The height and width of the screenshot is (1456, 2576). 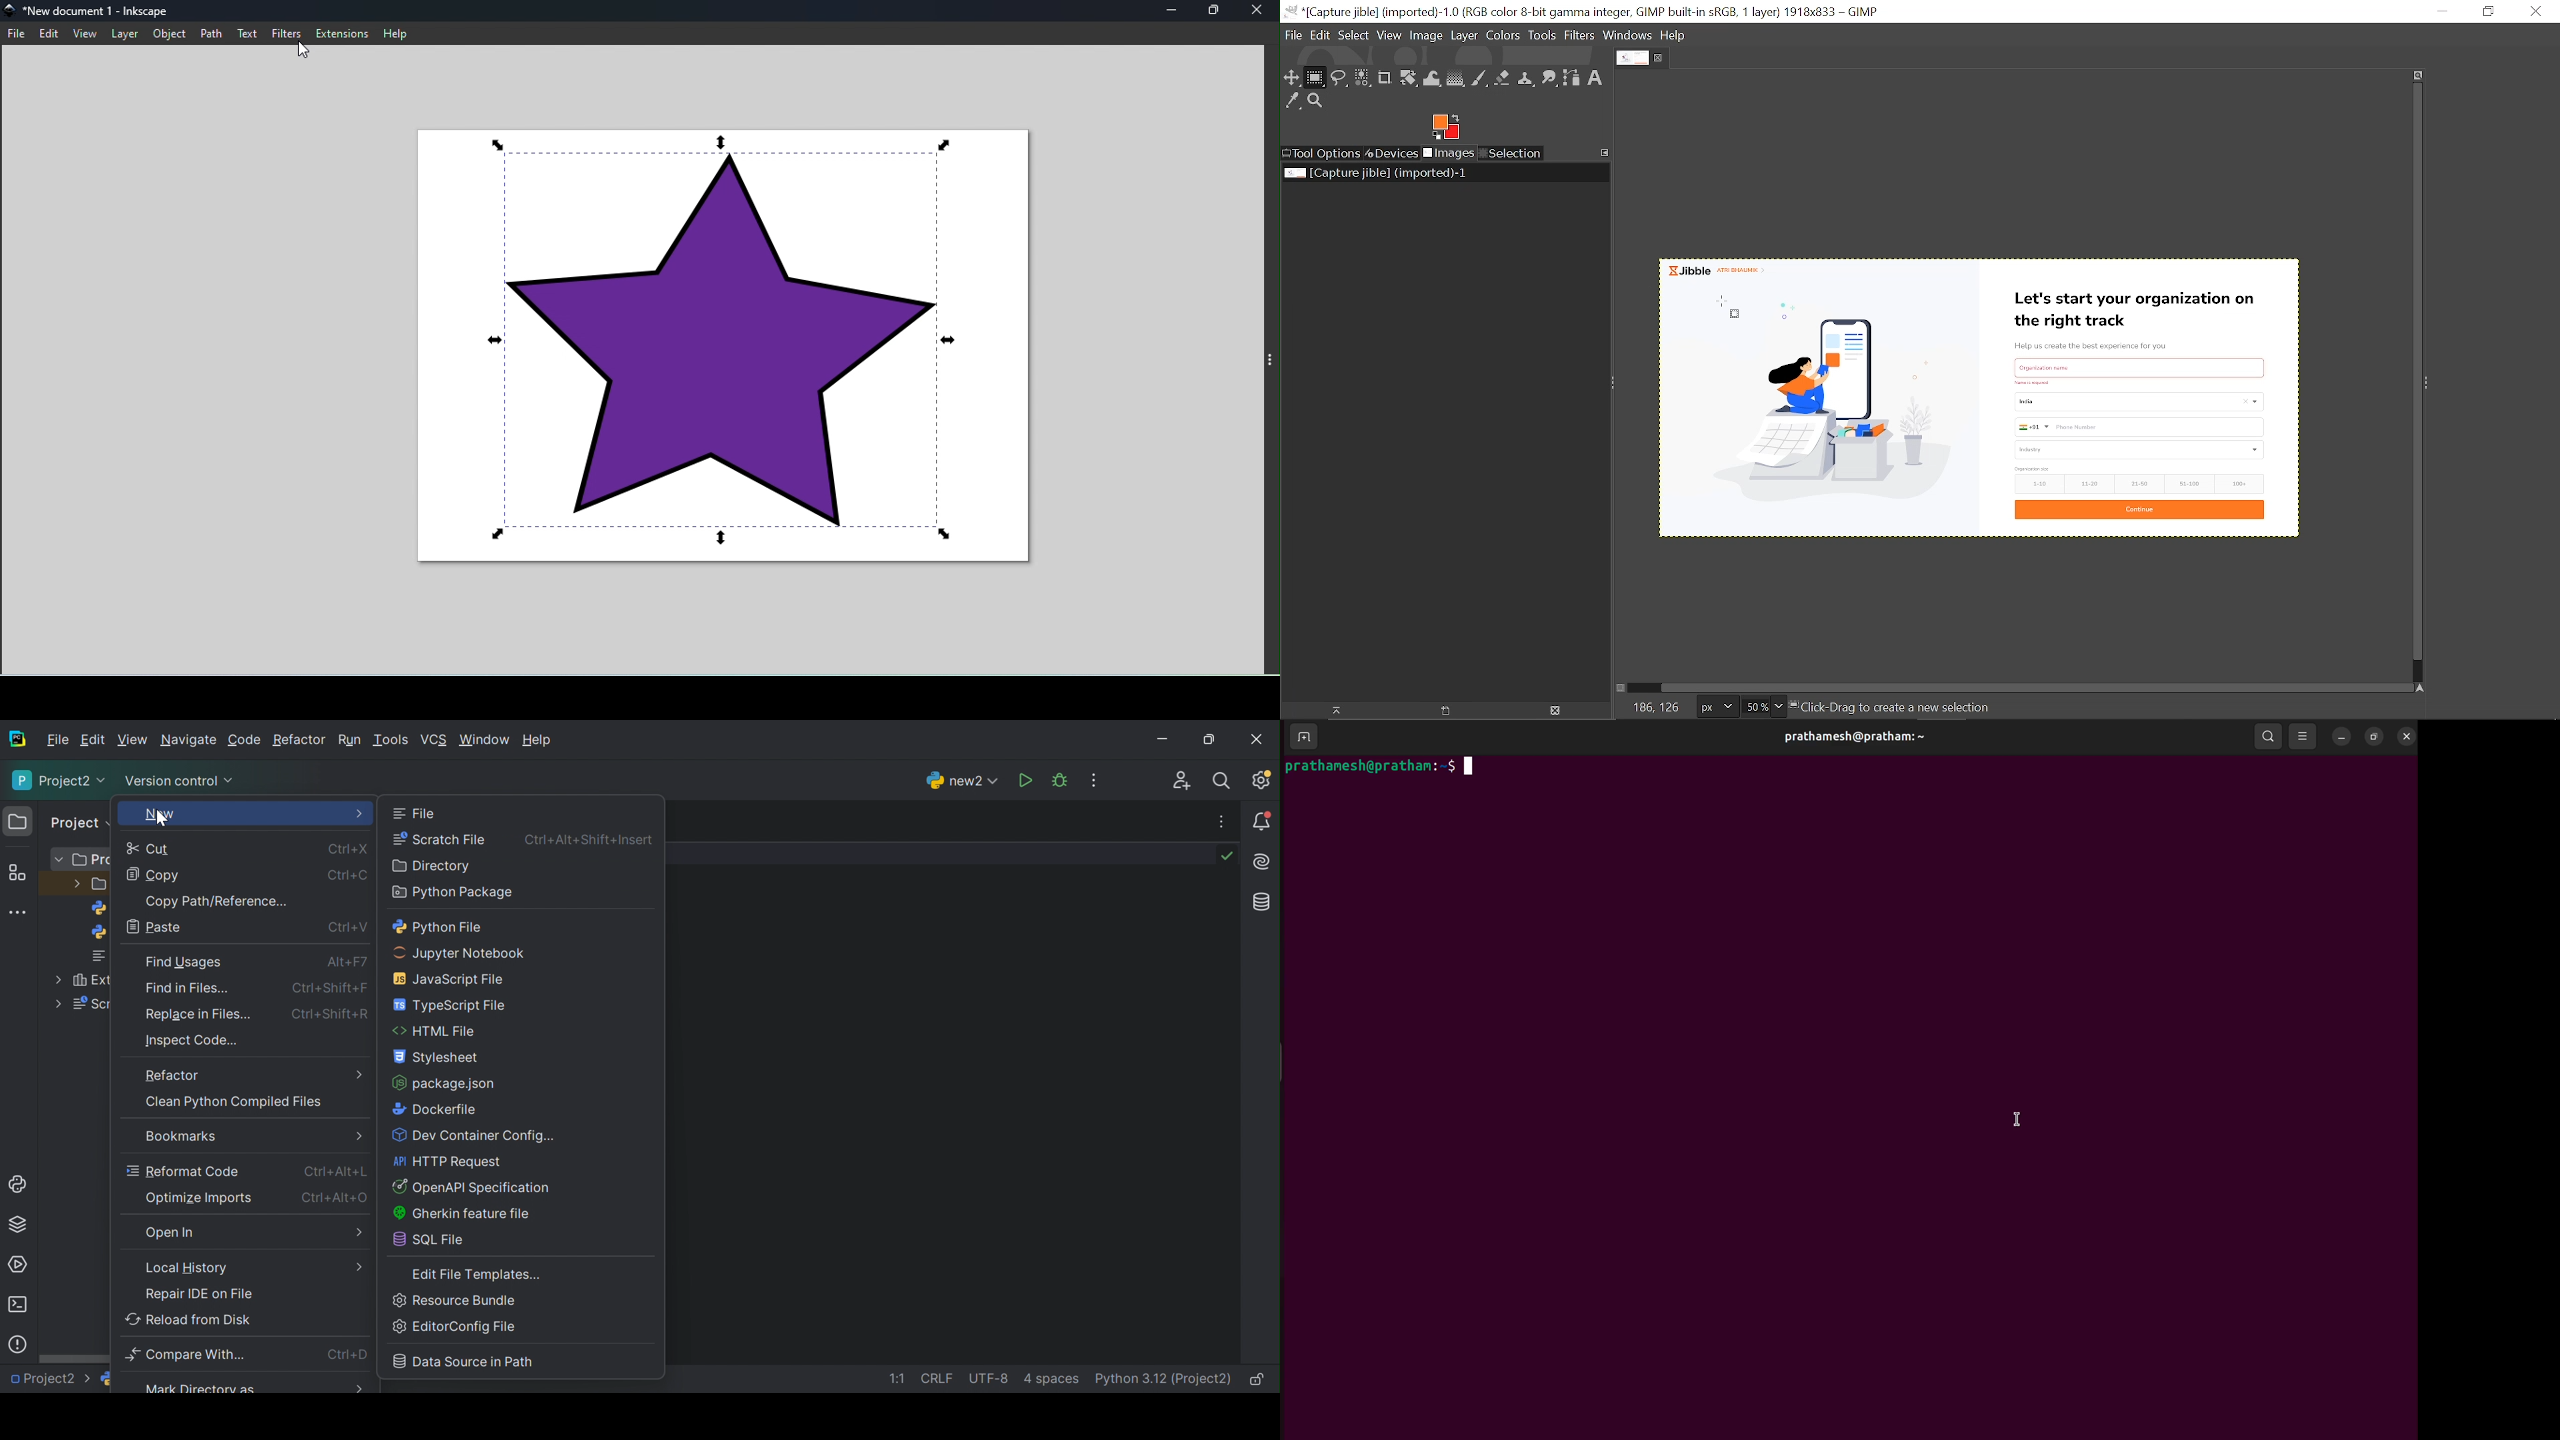 What do you see at coordinates (107, 1379) in the screenshot?
I see `python logo` at bounding box center [107, 1379].